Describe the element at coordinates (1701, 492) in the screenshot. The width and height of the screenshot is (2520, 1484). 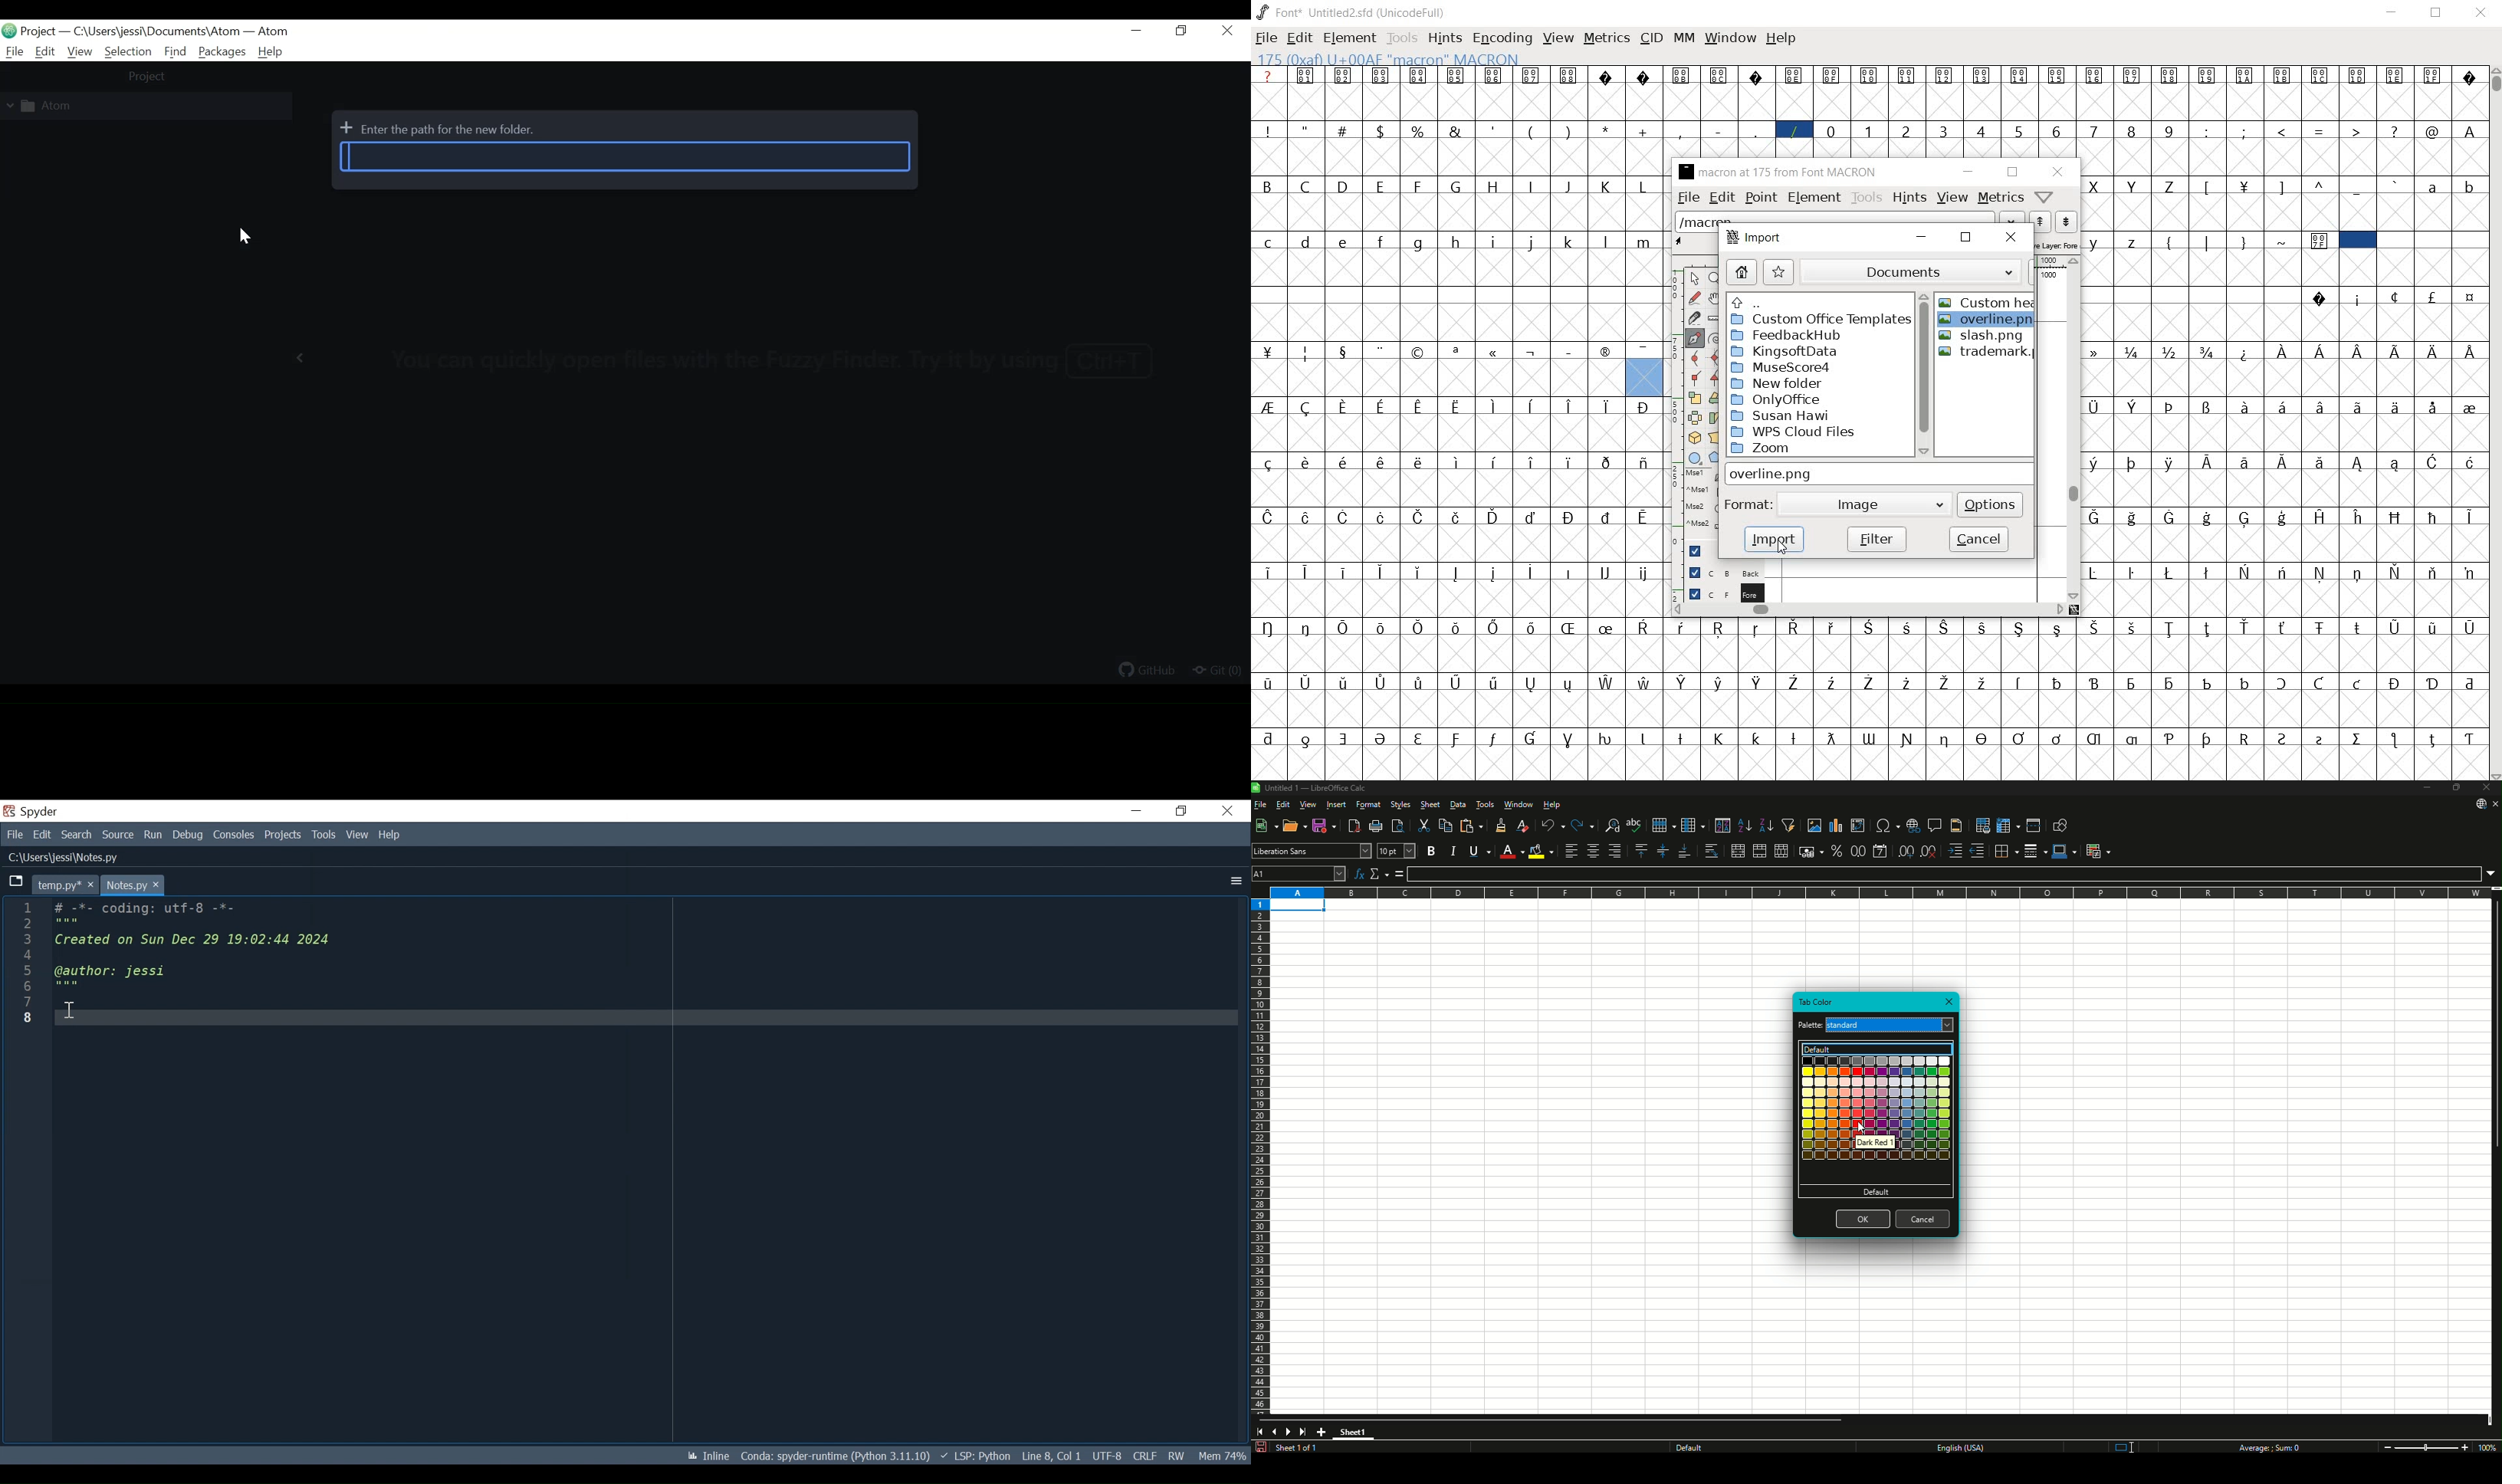
I see `Mouse left button + Ctrl` at that location.